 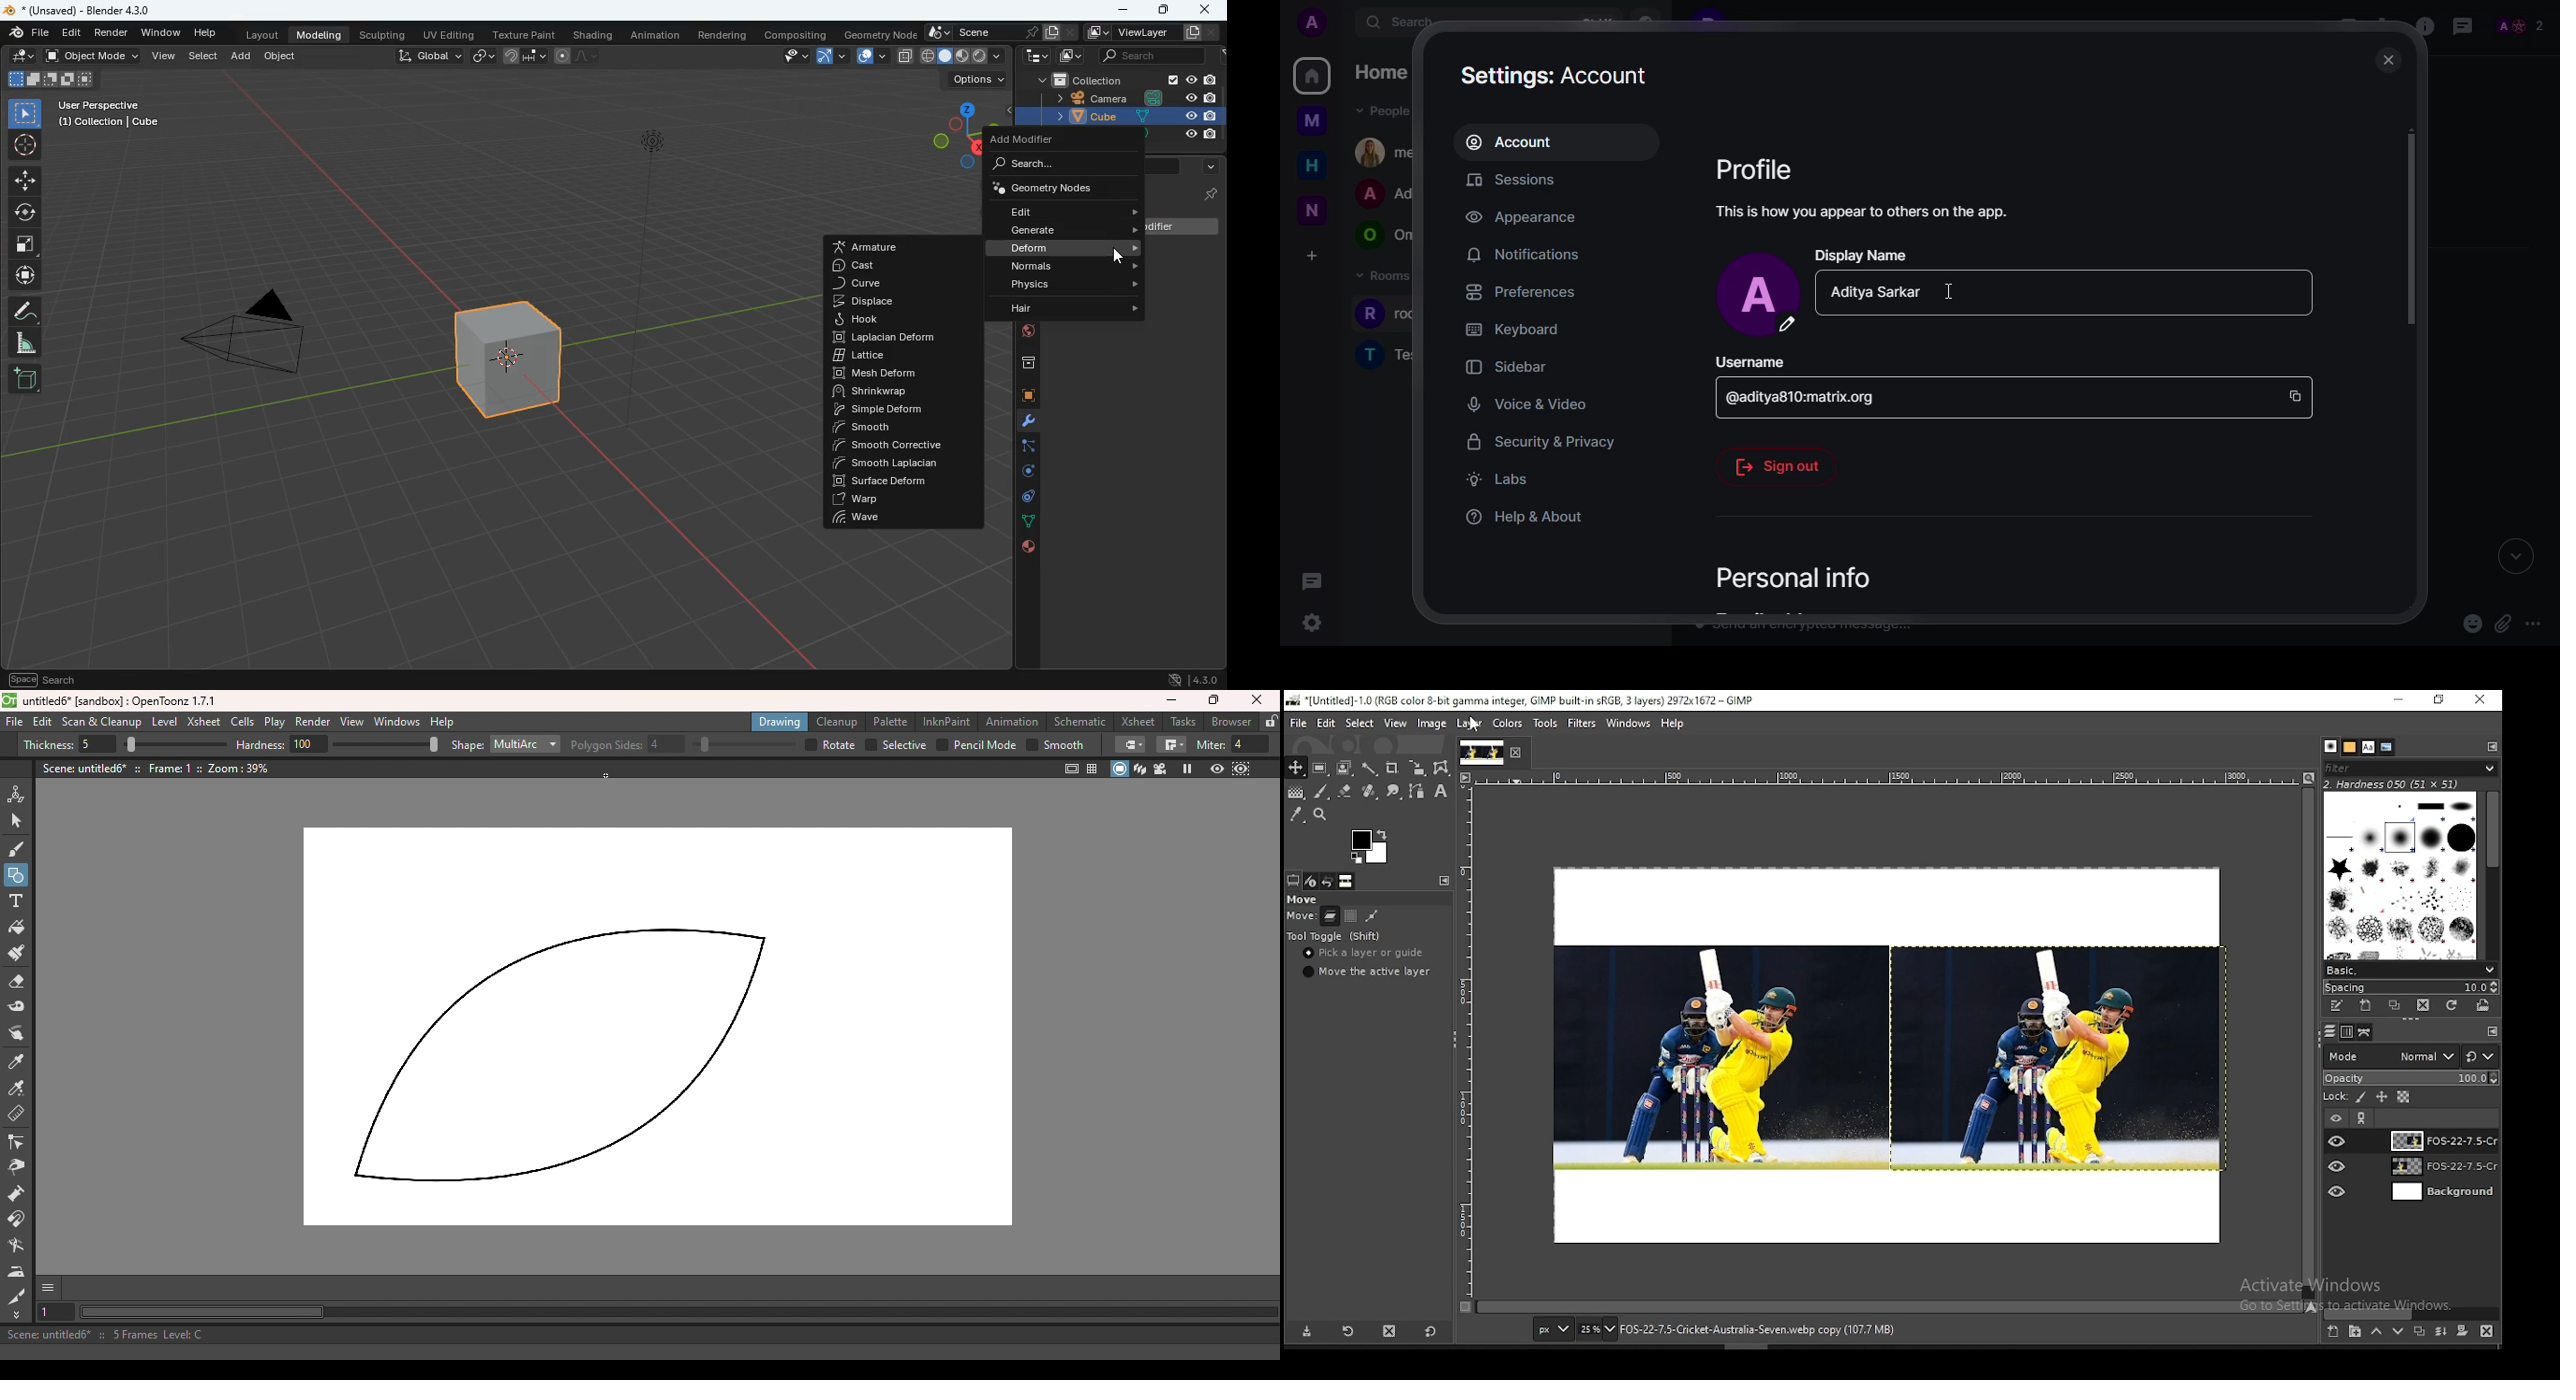 I want to click on cube, so click(x=1131, y=117).